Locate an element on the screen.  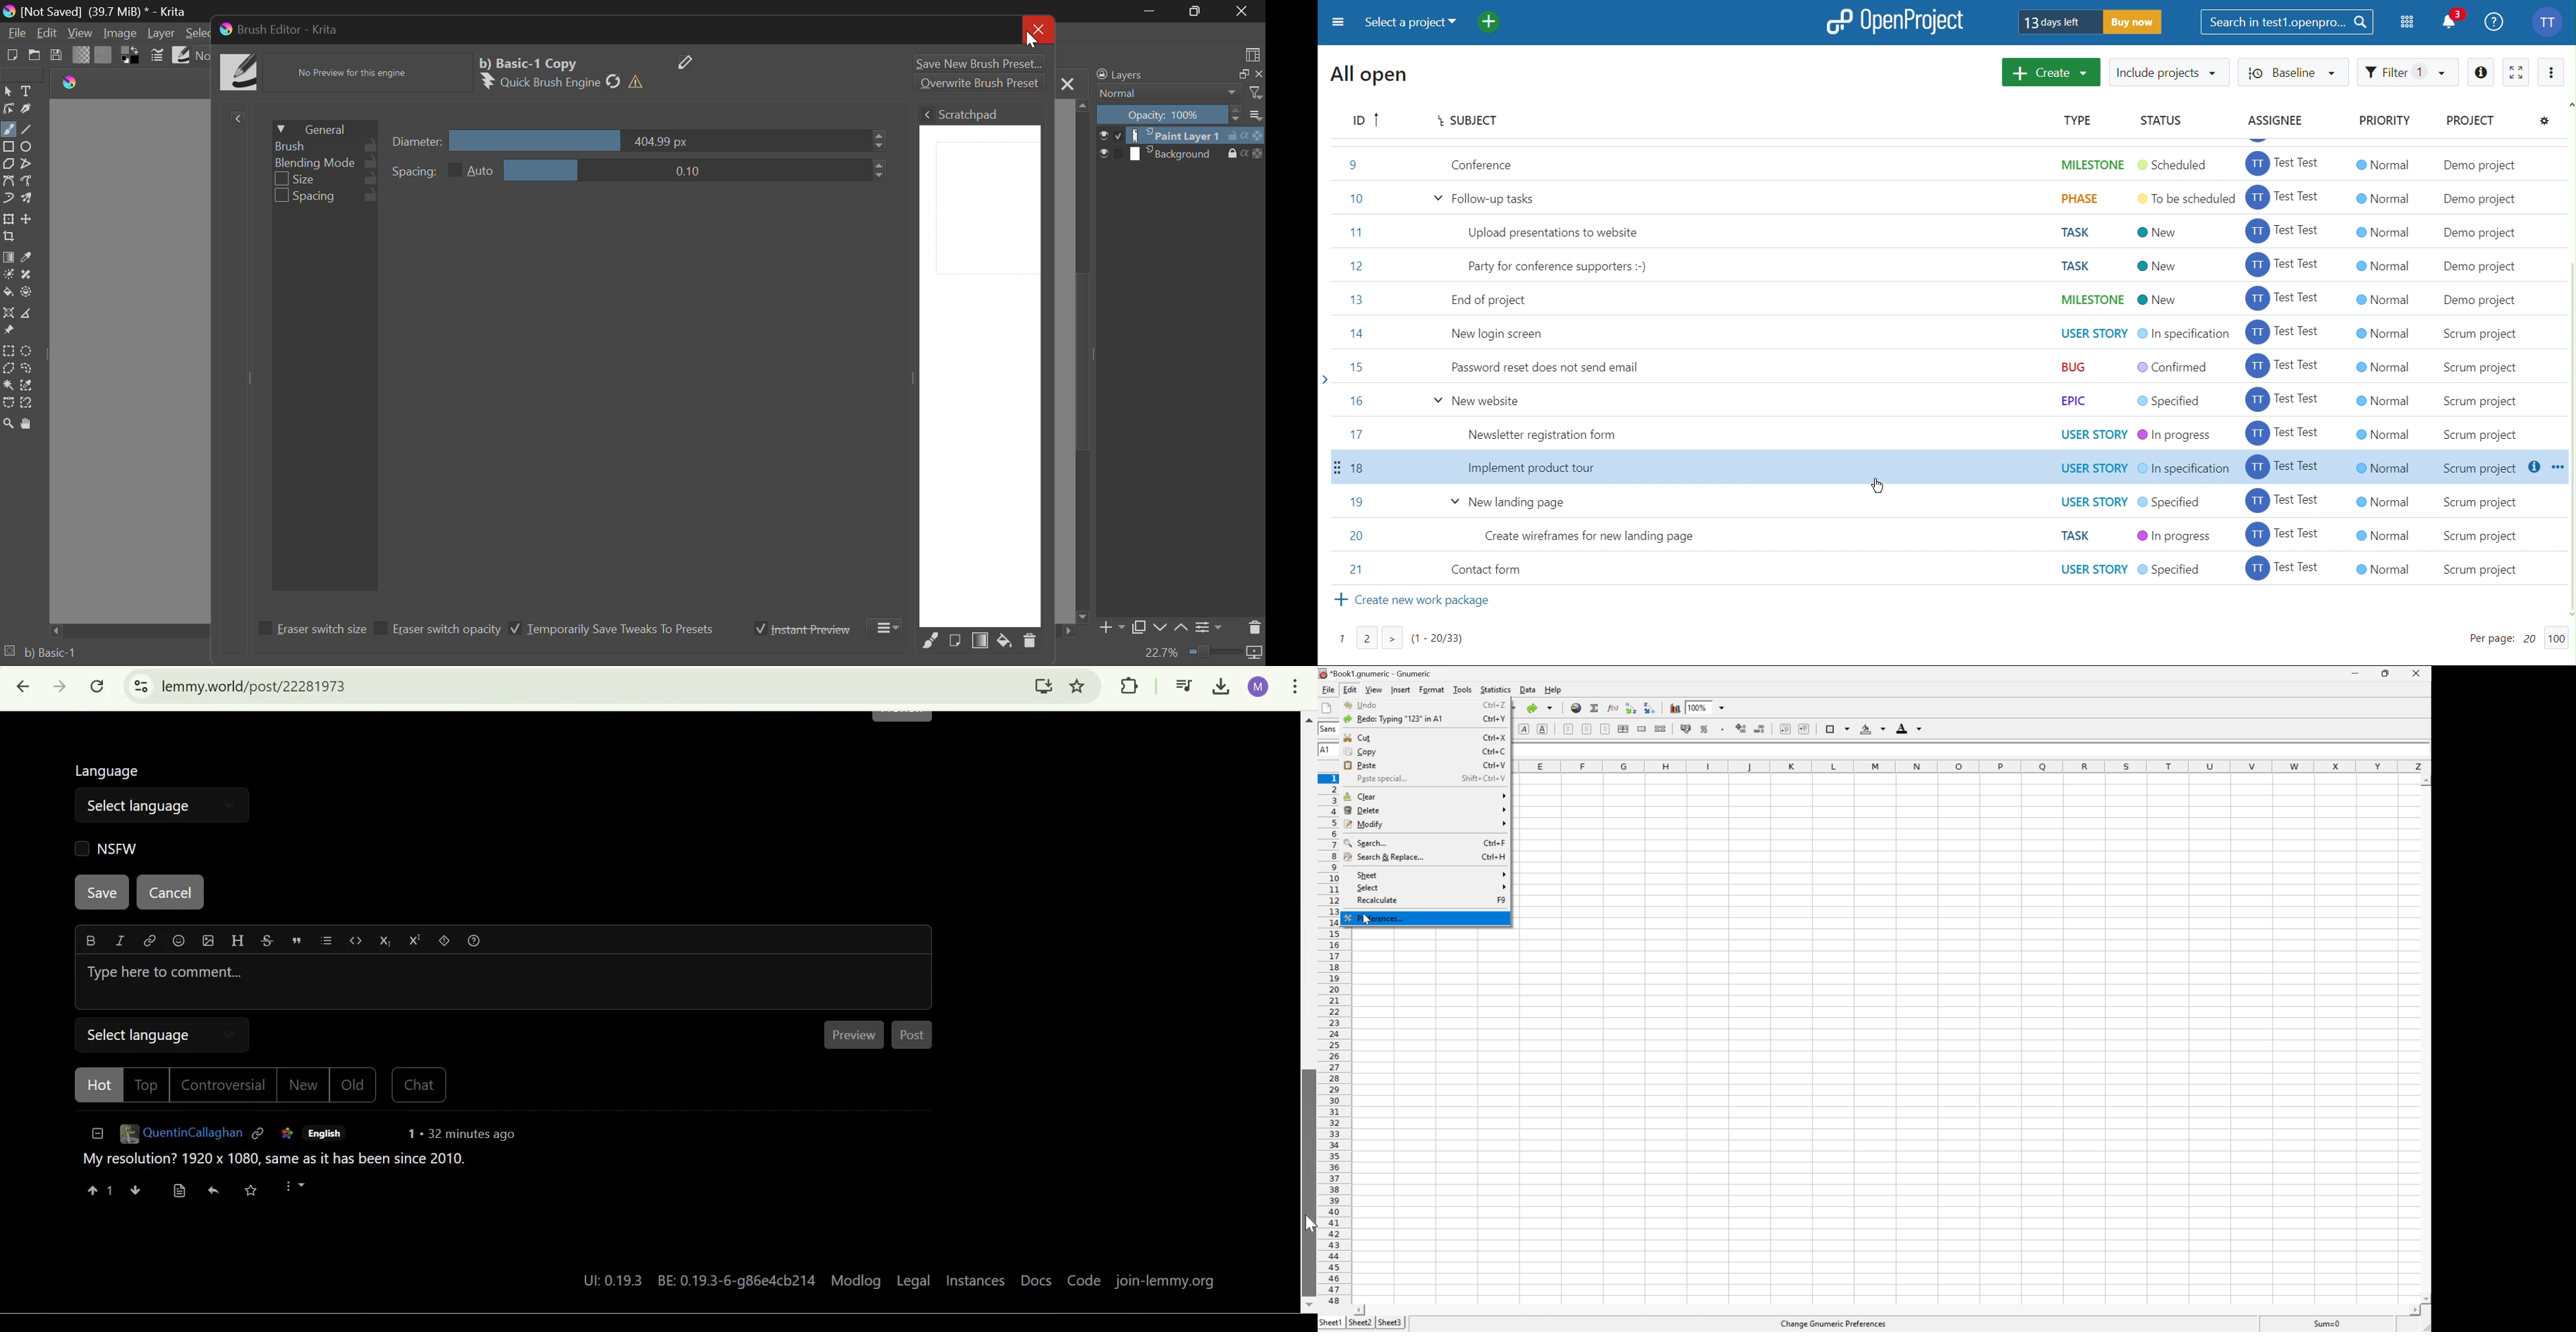
More Options is located at coordinates (887, 628).